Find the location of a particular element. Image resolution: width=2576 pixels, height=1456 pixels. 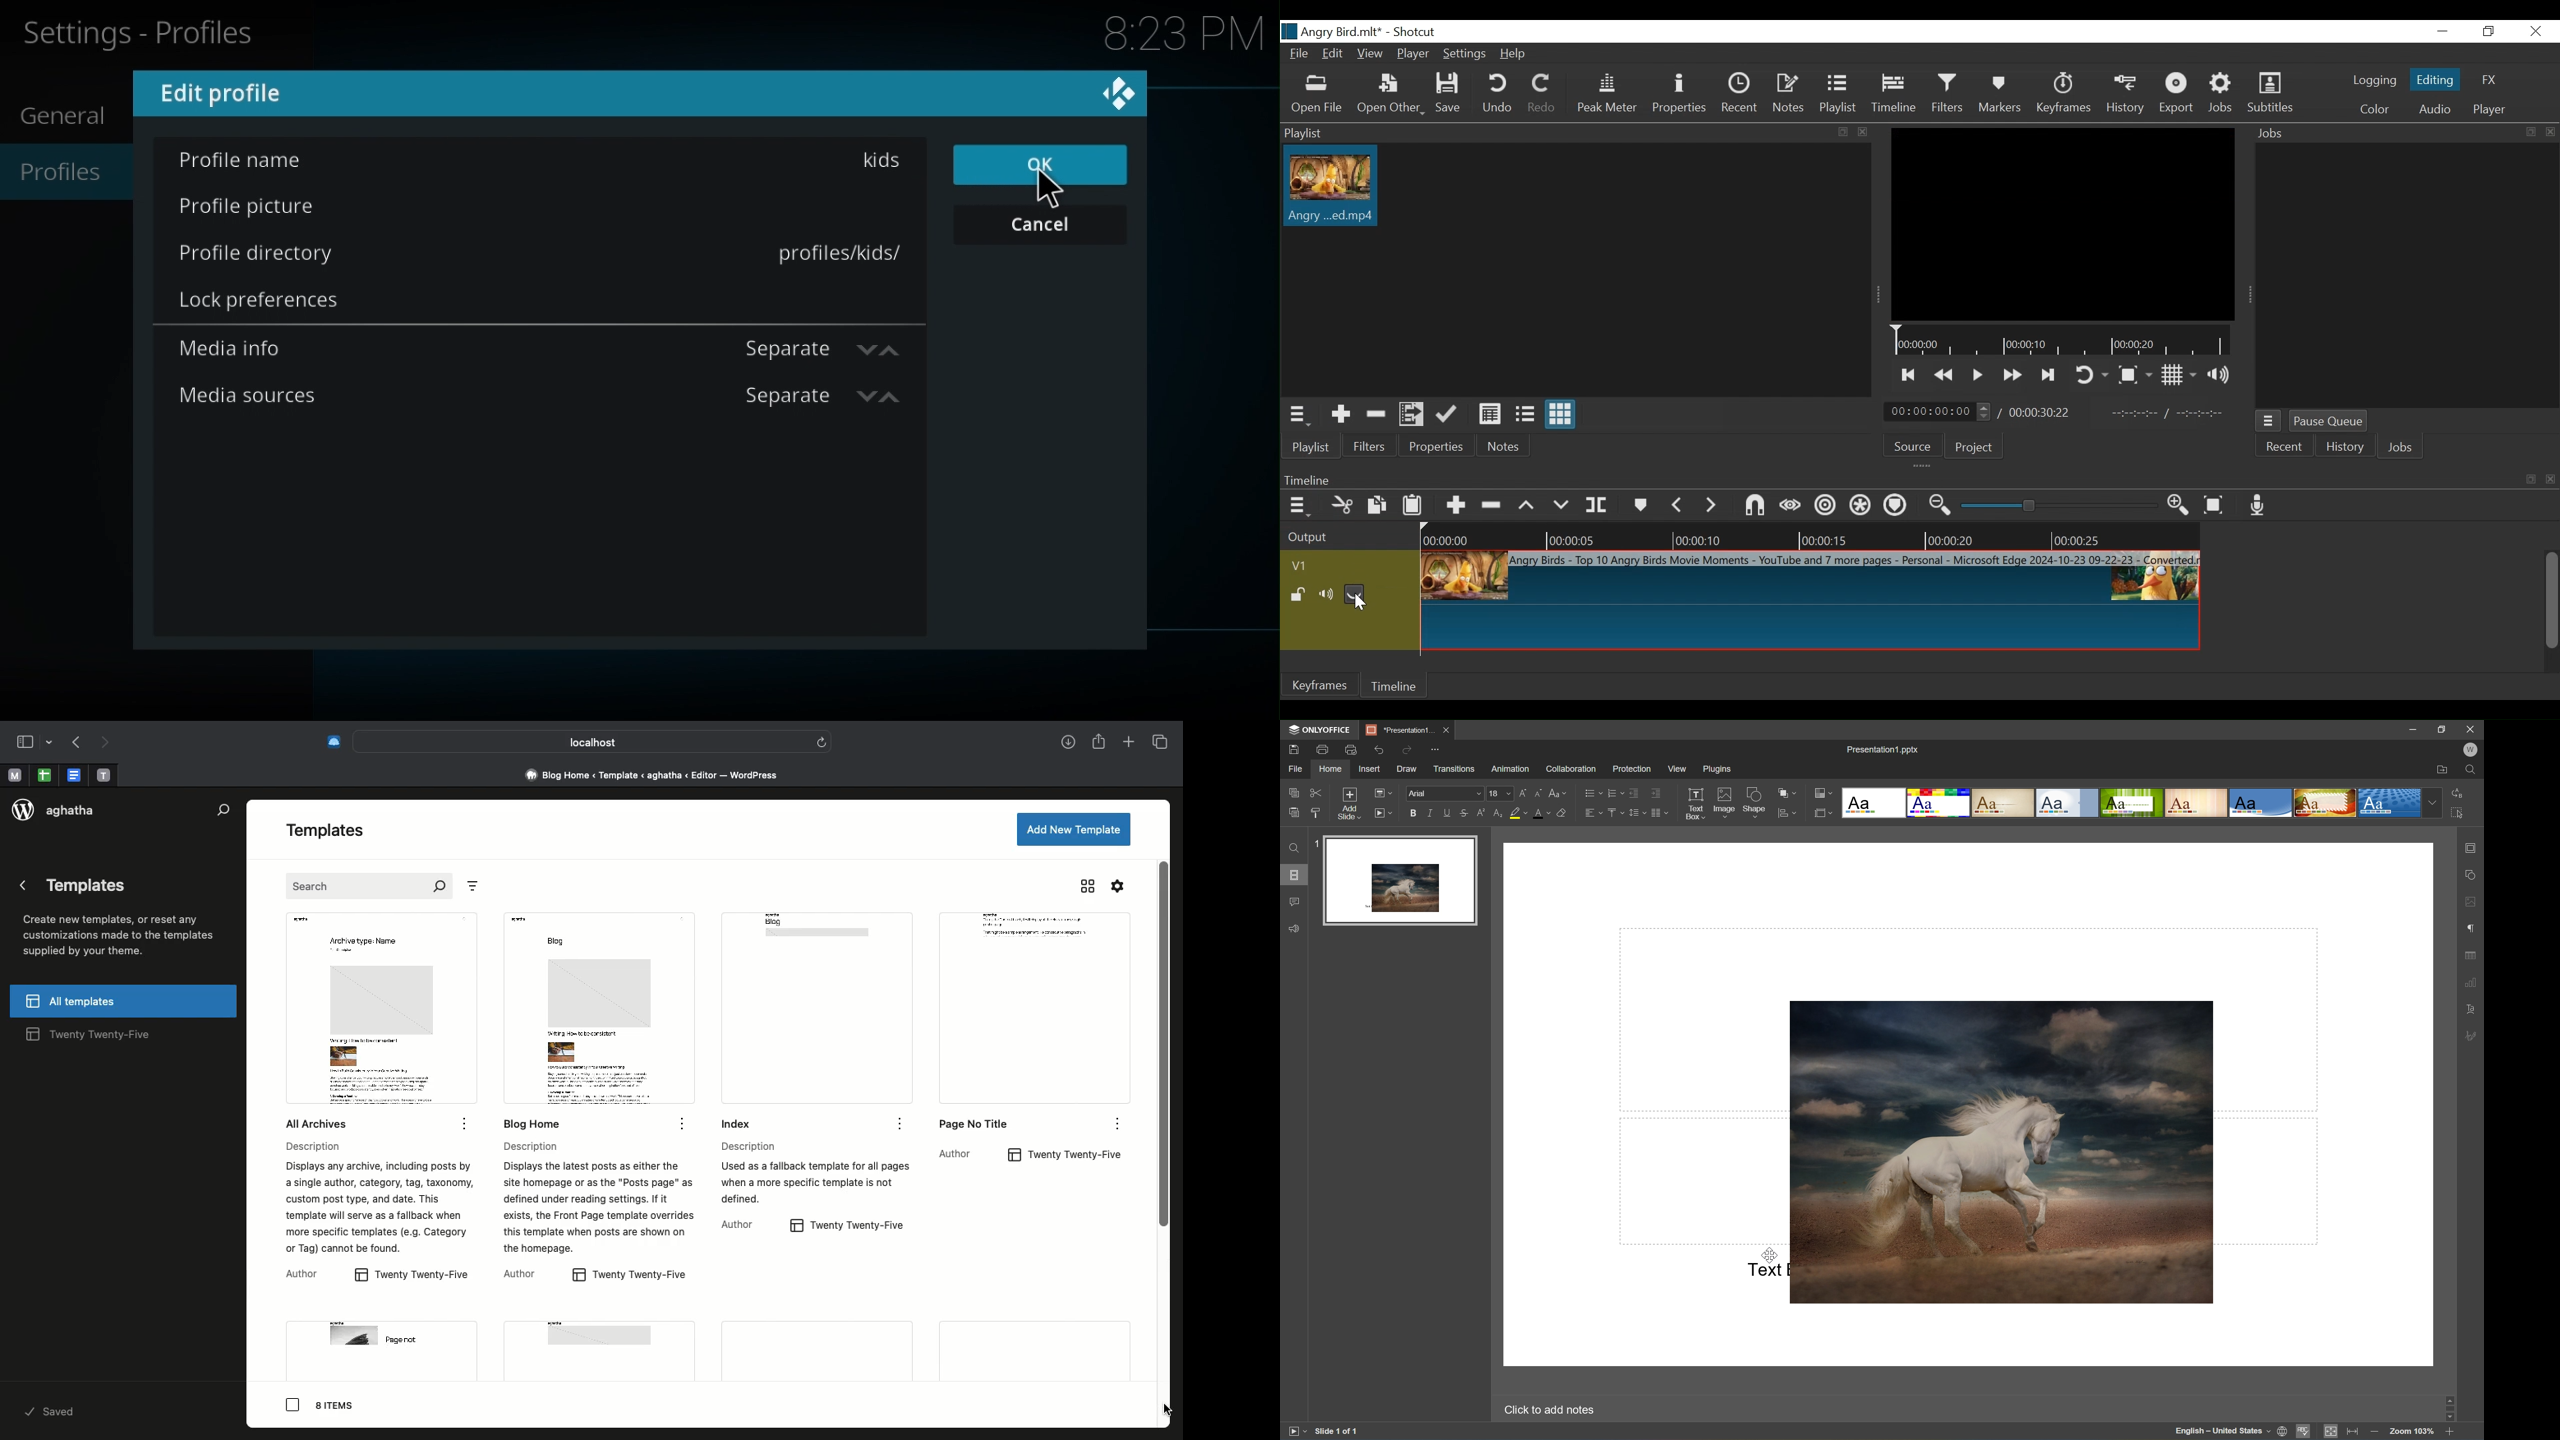

Share is located at coordinates (1099, 742).